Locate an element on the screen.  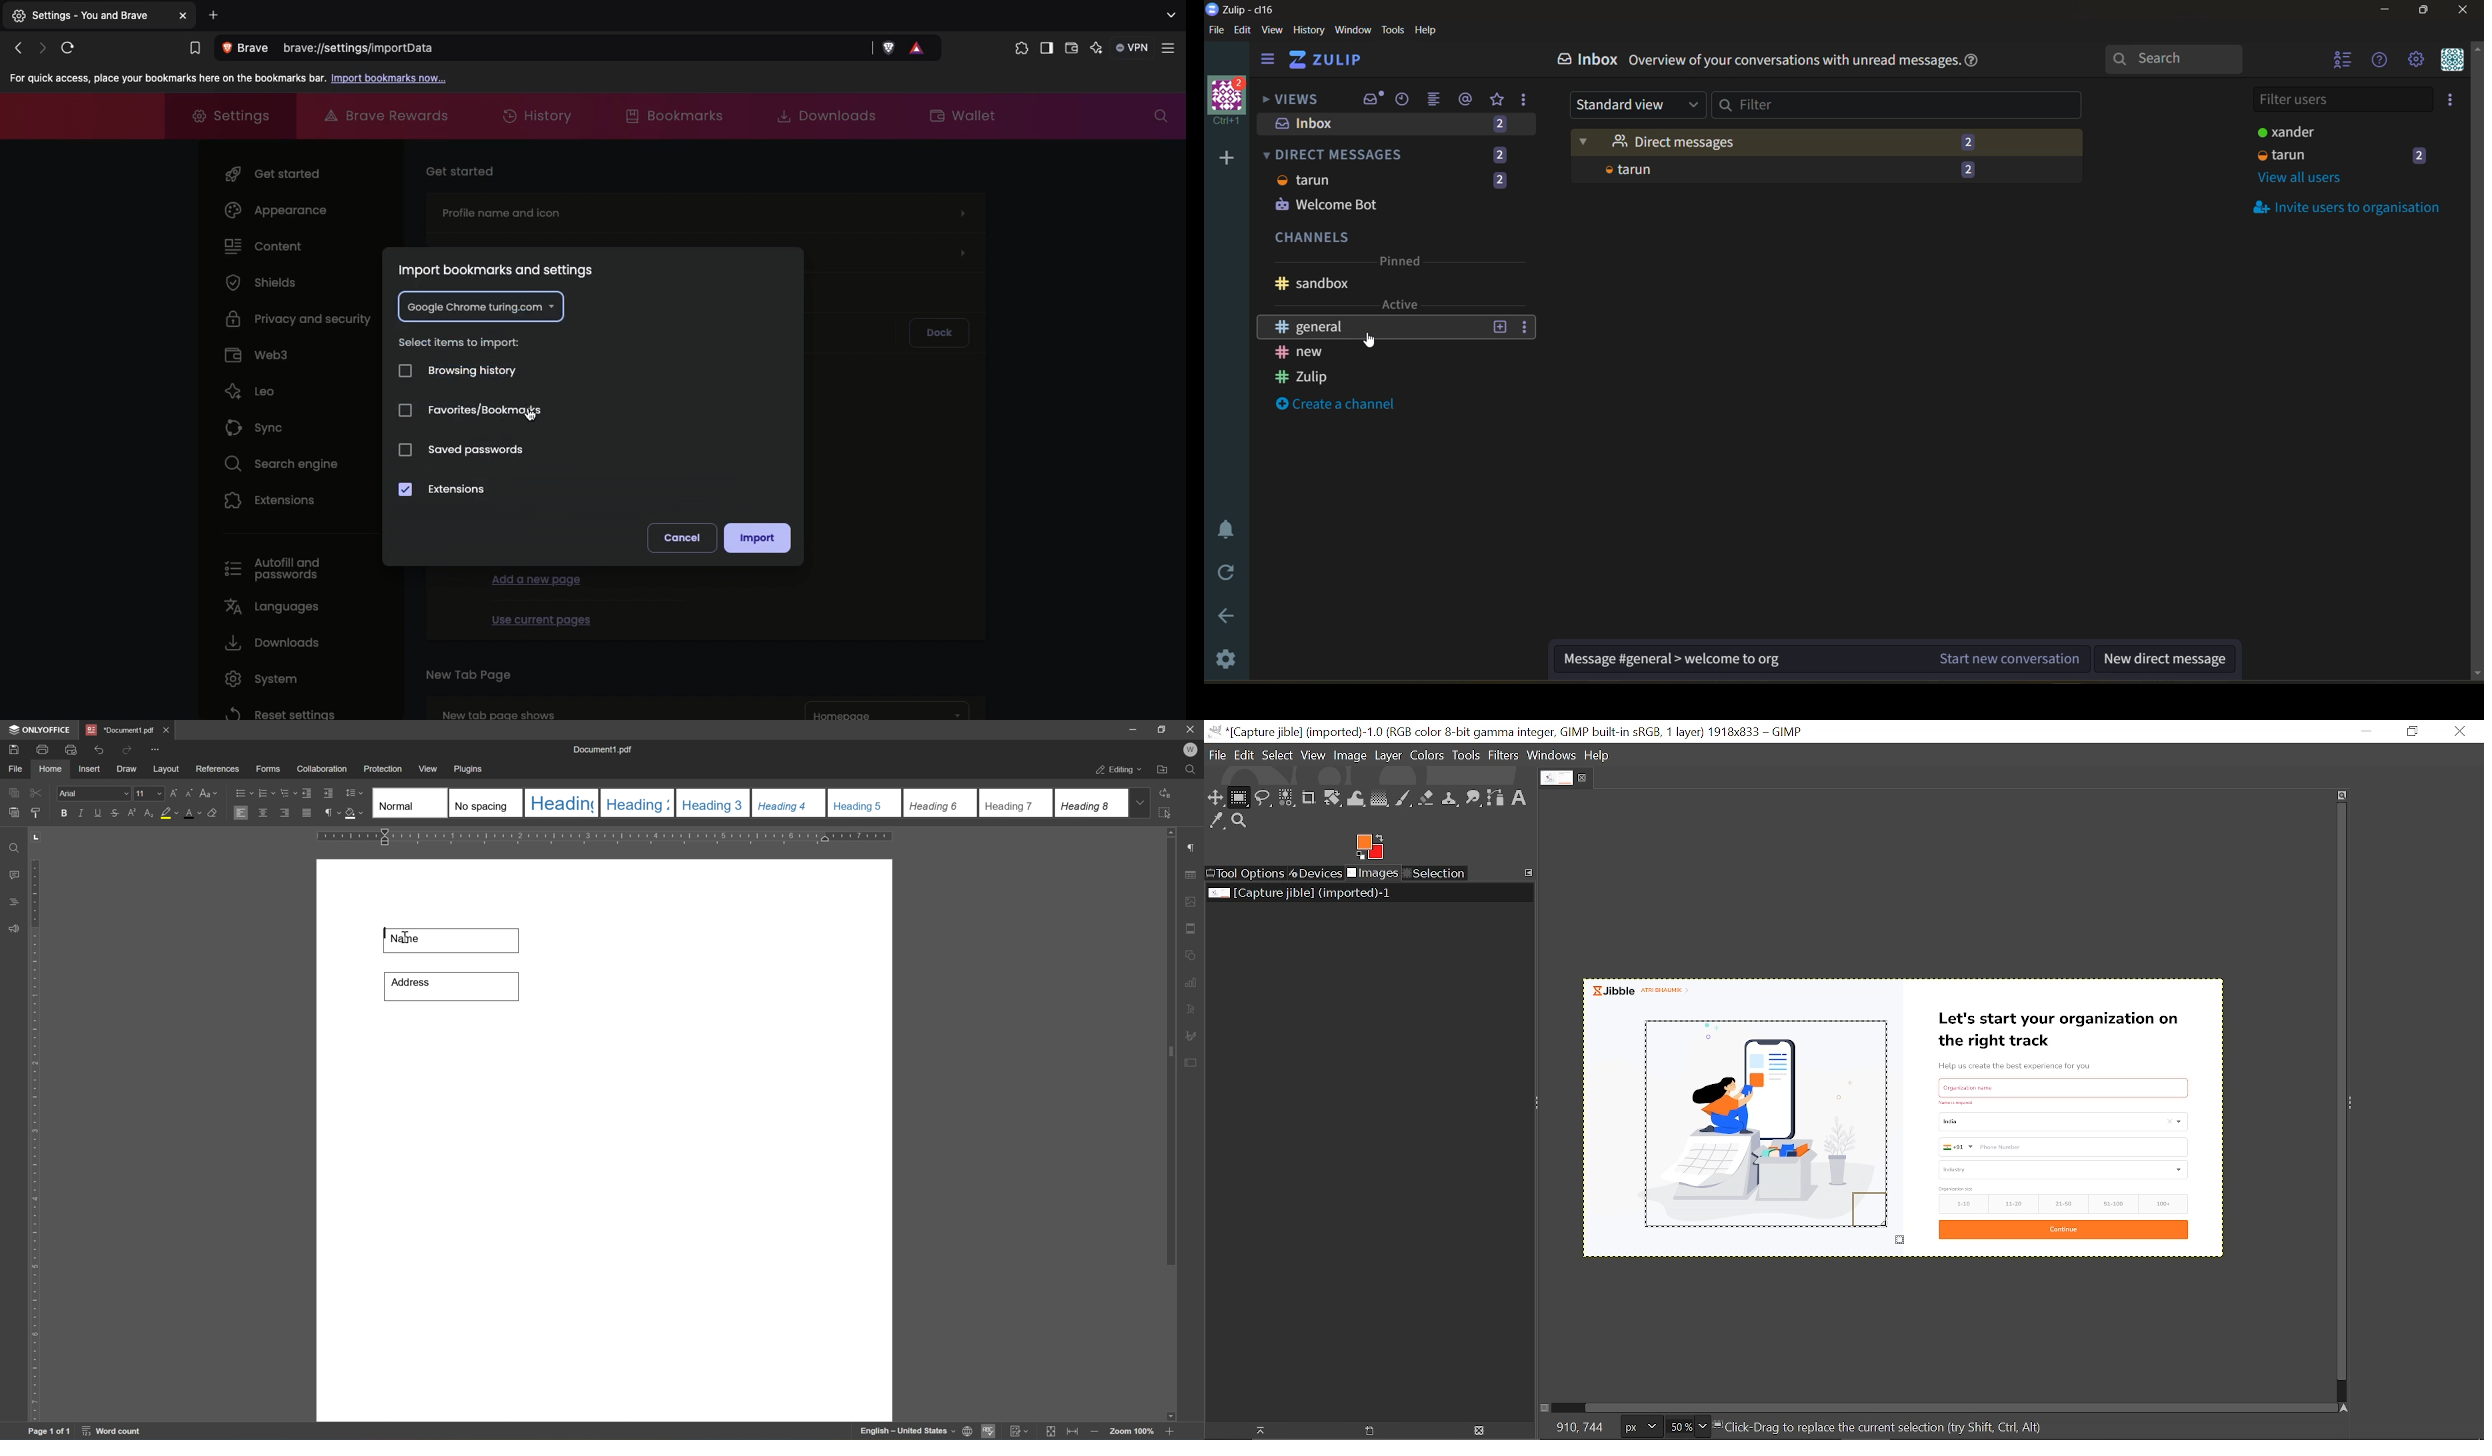
Get started is located at coordinates (276, 171).